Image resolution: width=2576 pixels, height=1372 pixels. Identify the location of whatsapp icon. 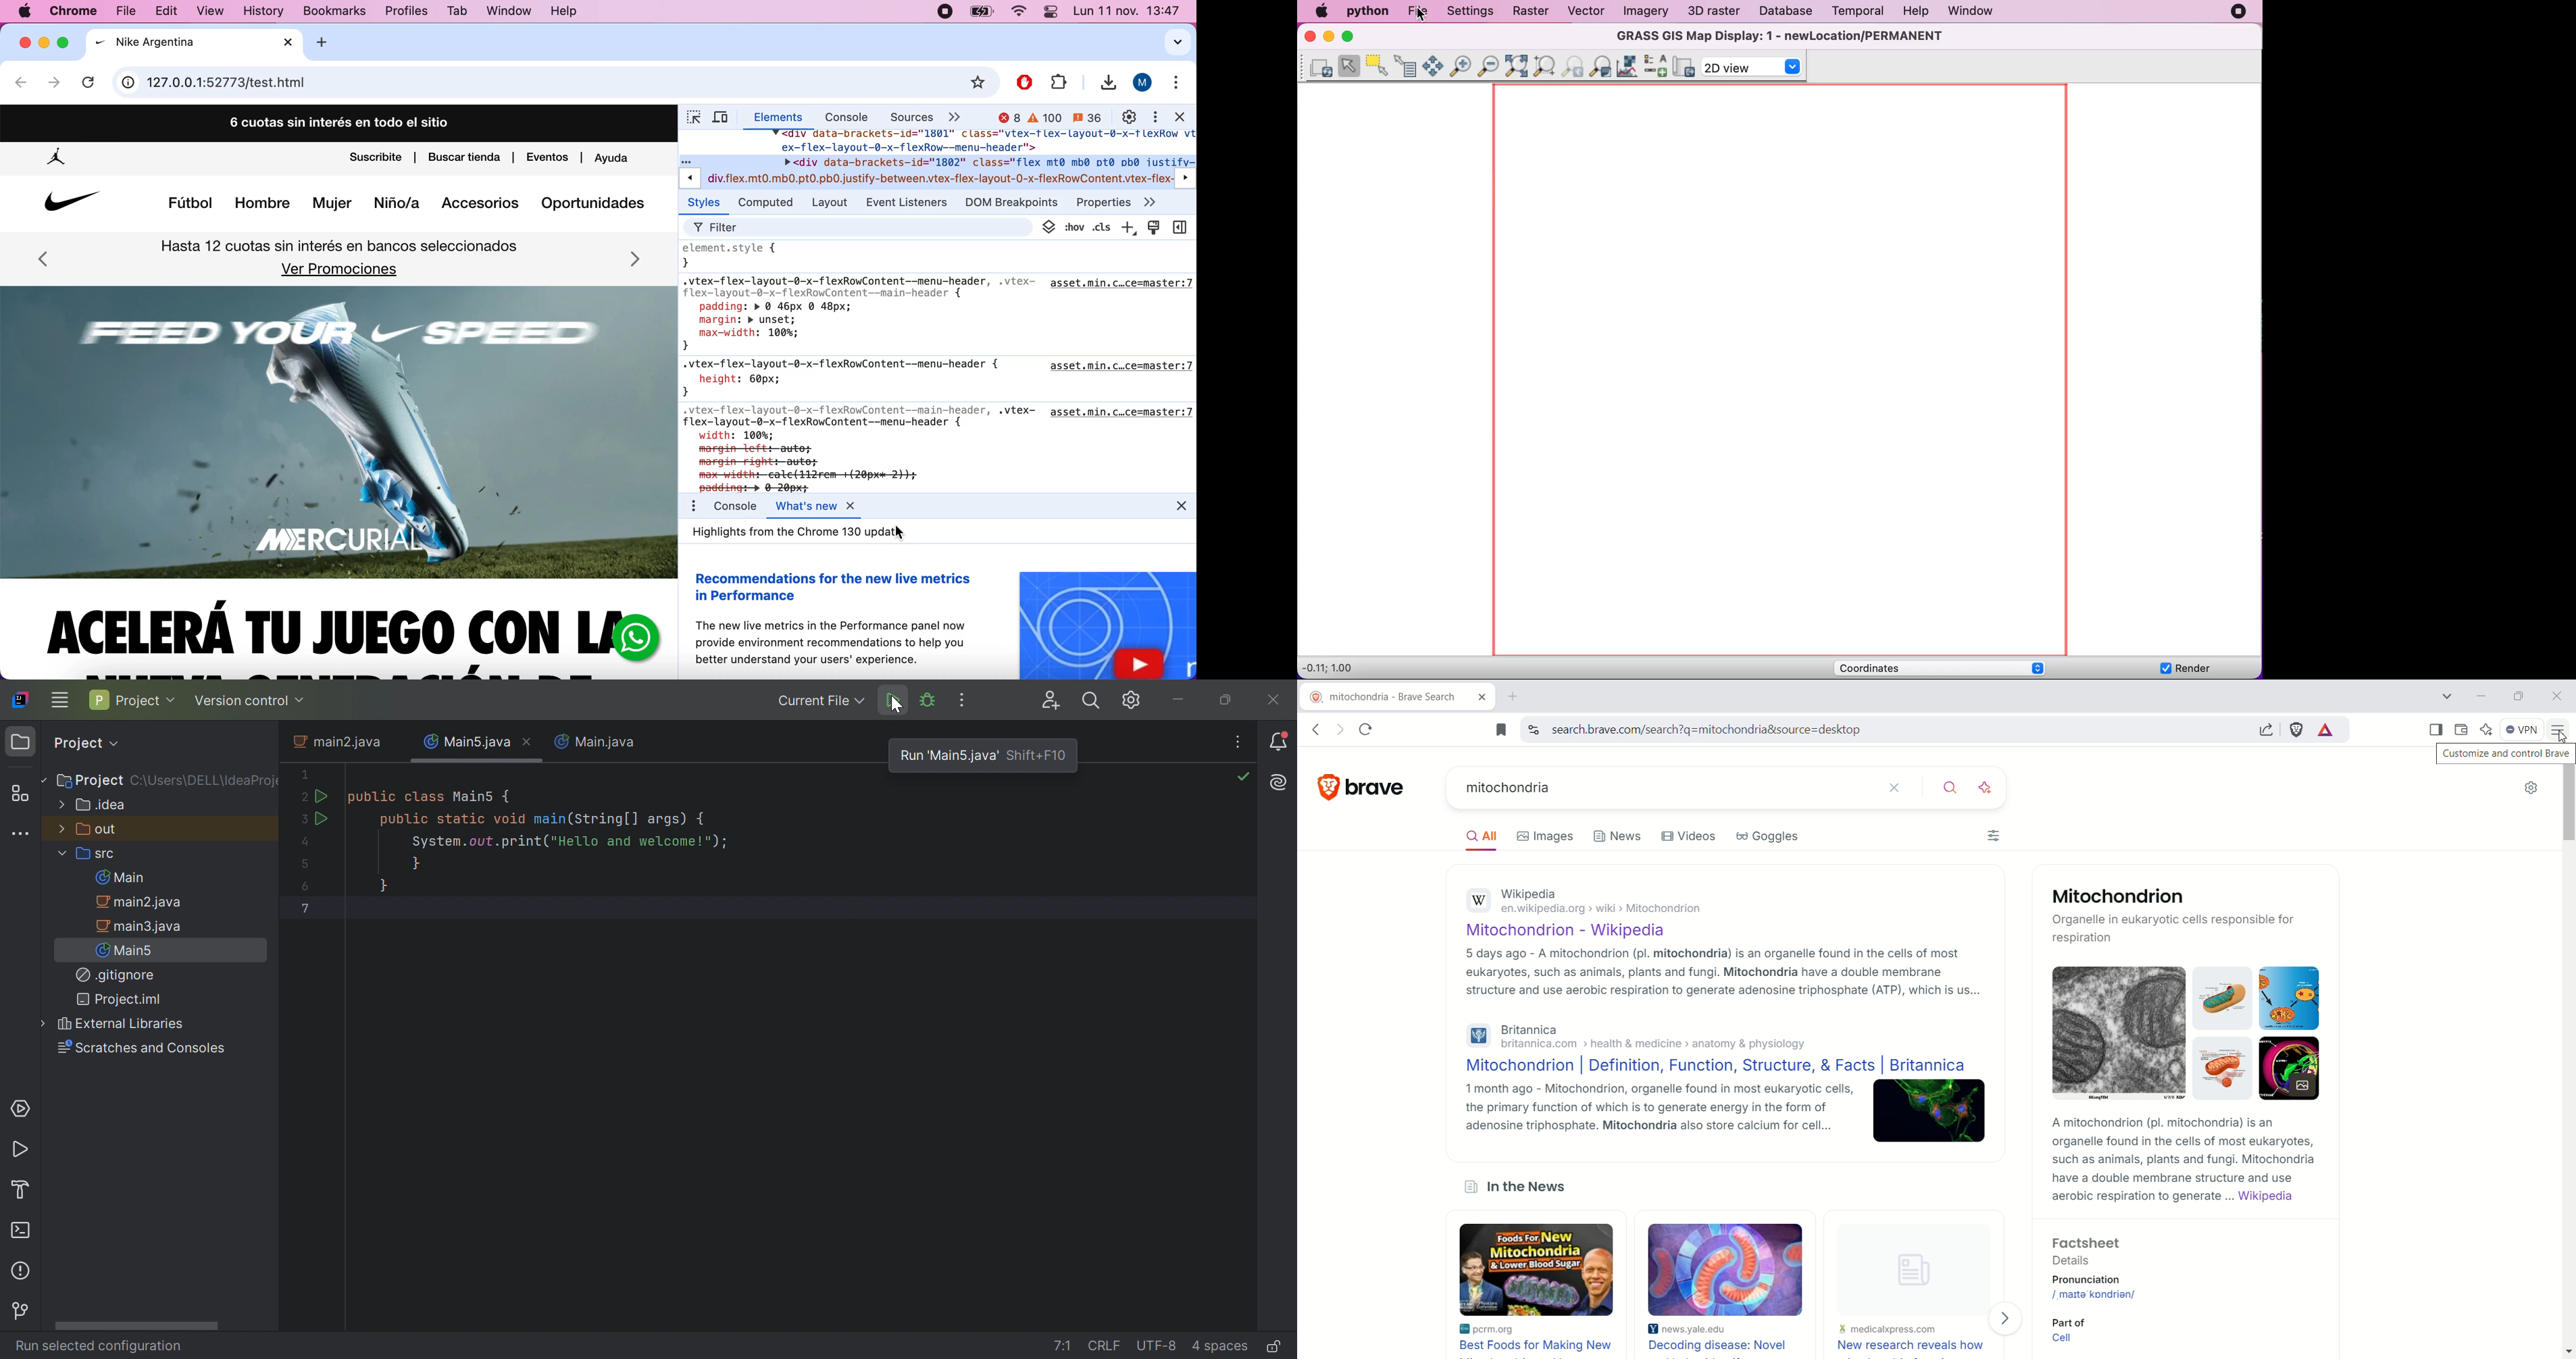
(634, 638).